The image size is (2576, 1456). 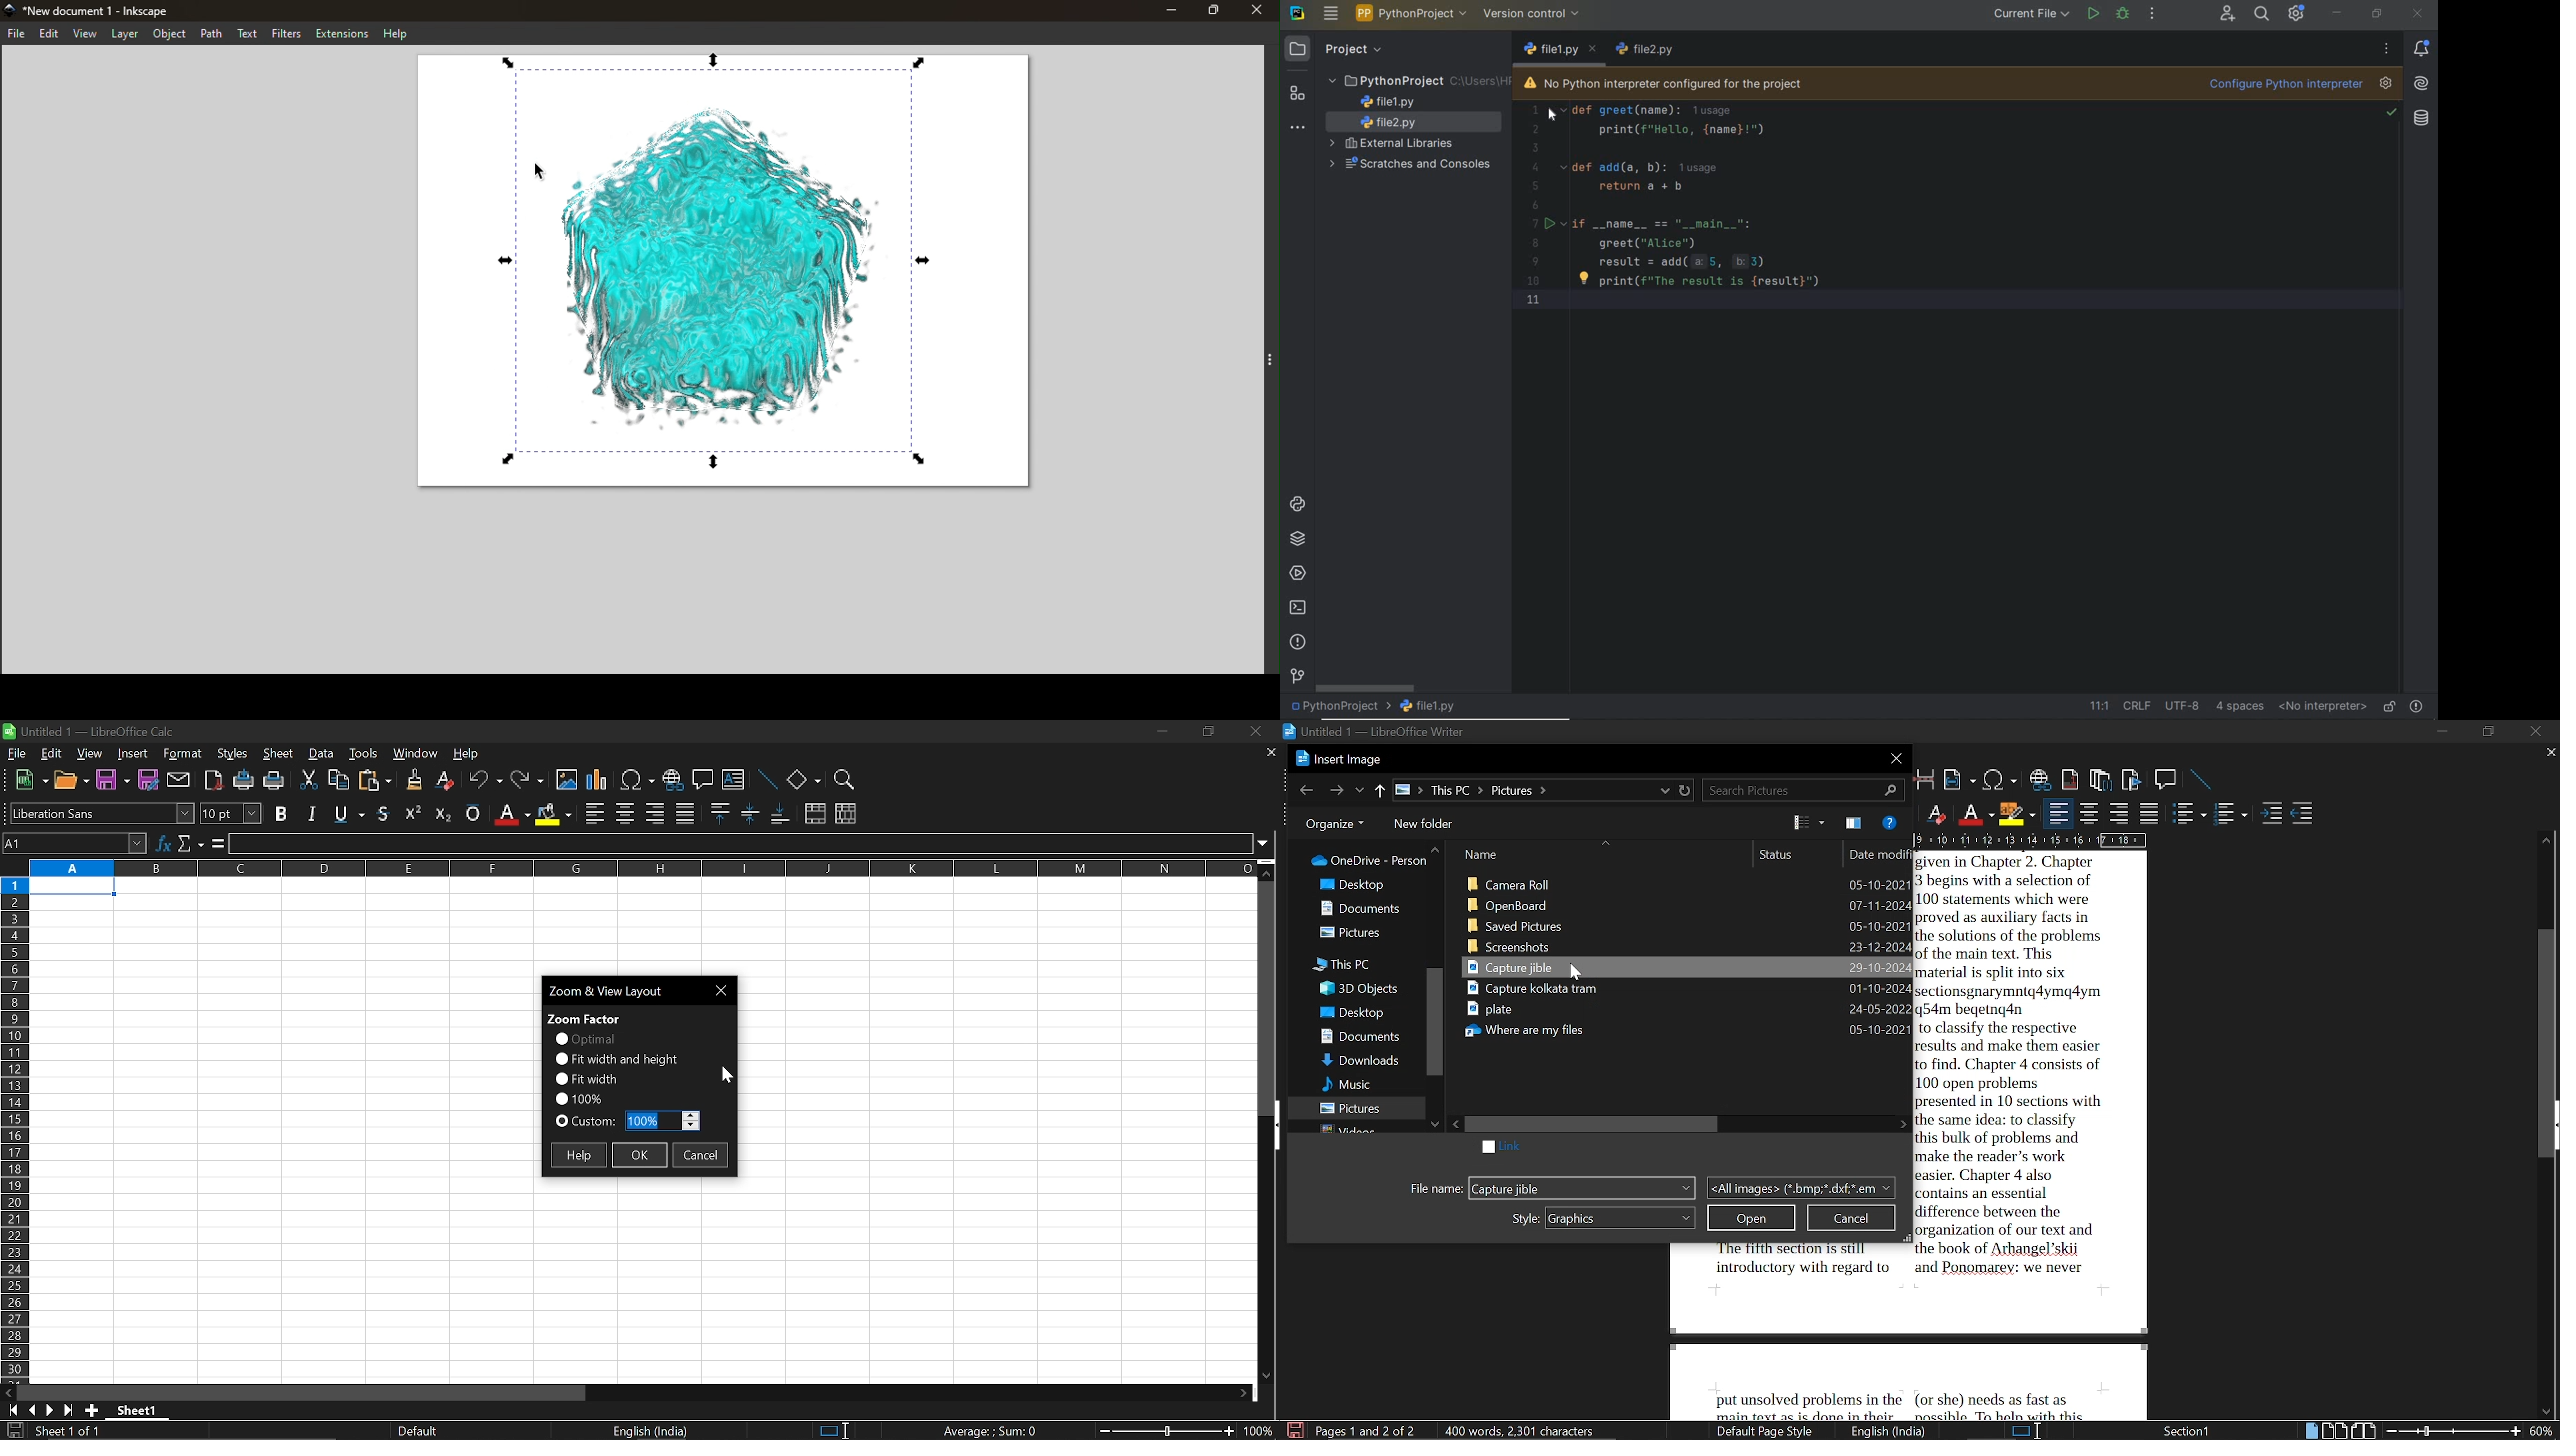 I want to click on pictures, so click(x=1358, y=1109).